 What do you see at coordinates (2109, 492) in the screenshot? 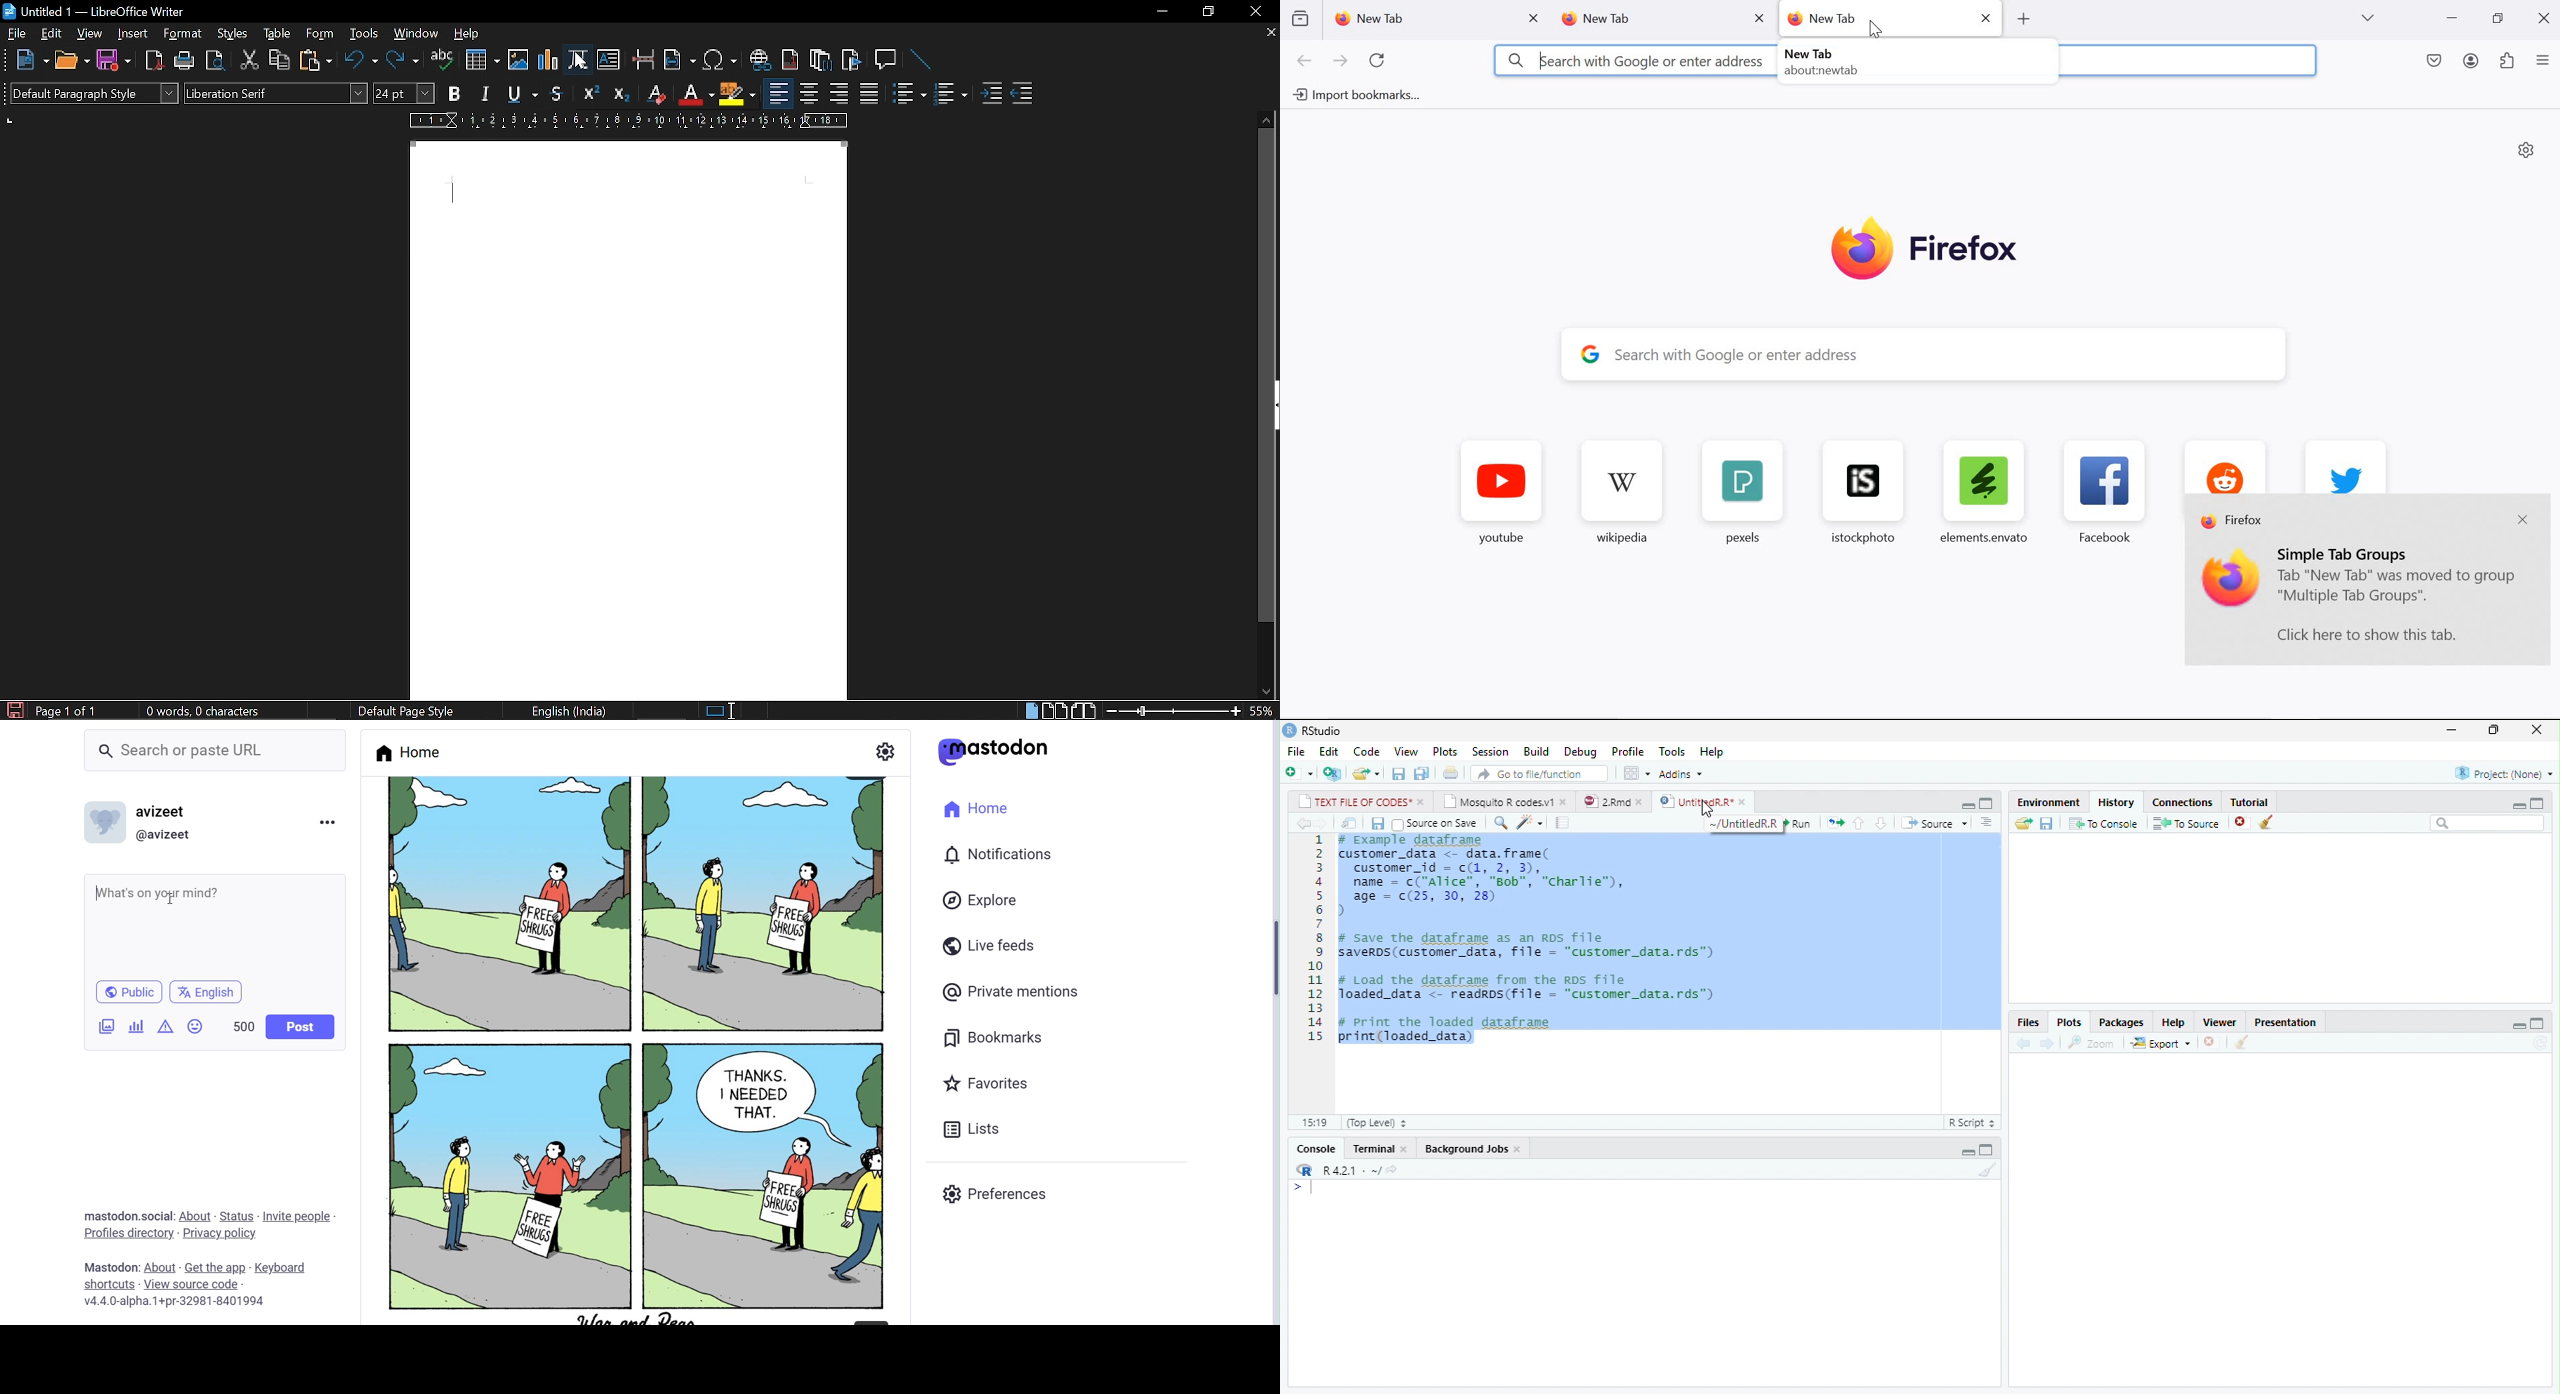
I see `facebook favorite` at bounding box center [2109, 492].